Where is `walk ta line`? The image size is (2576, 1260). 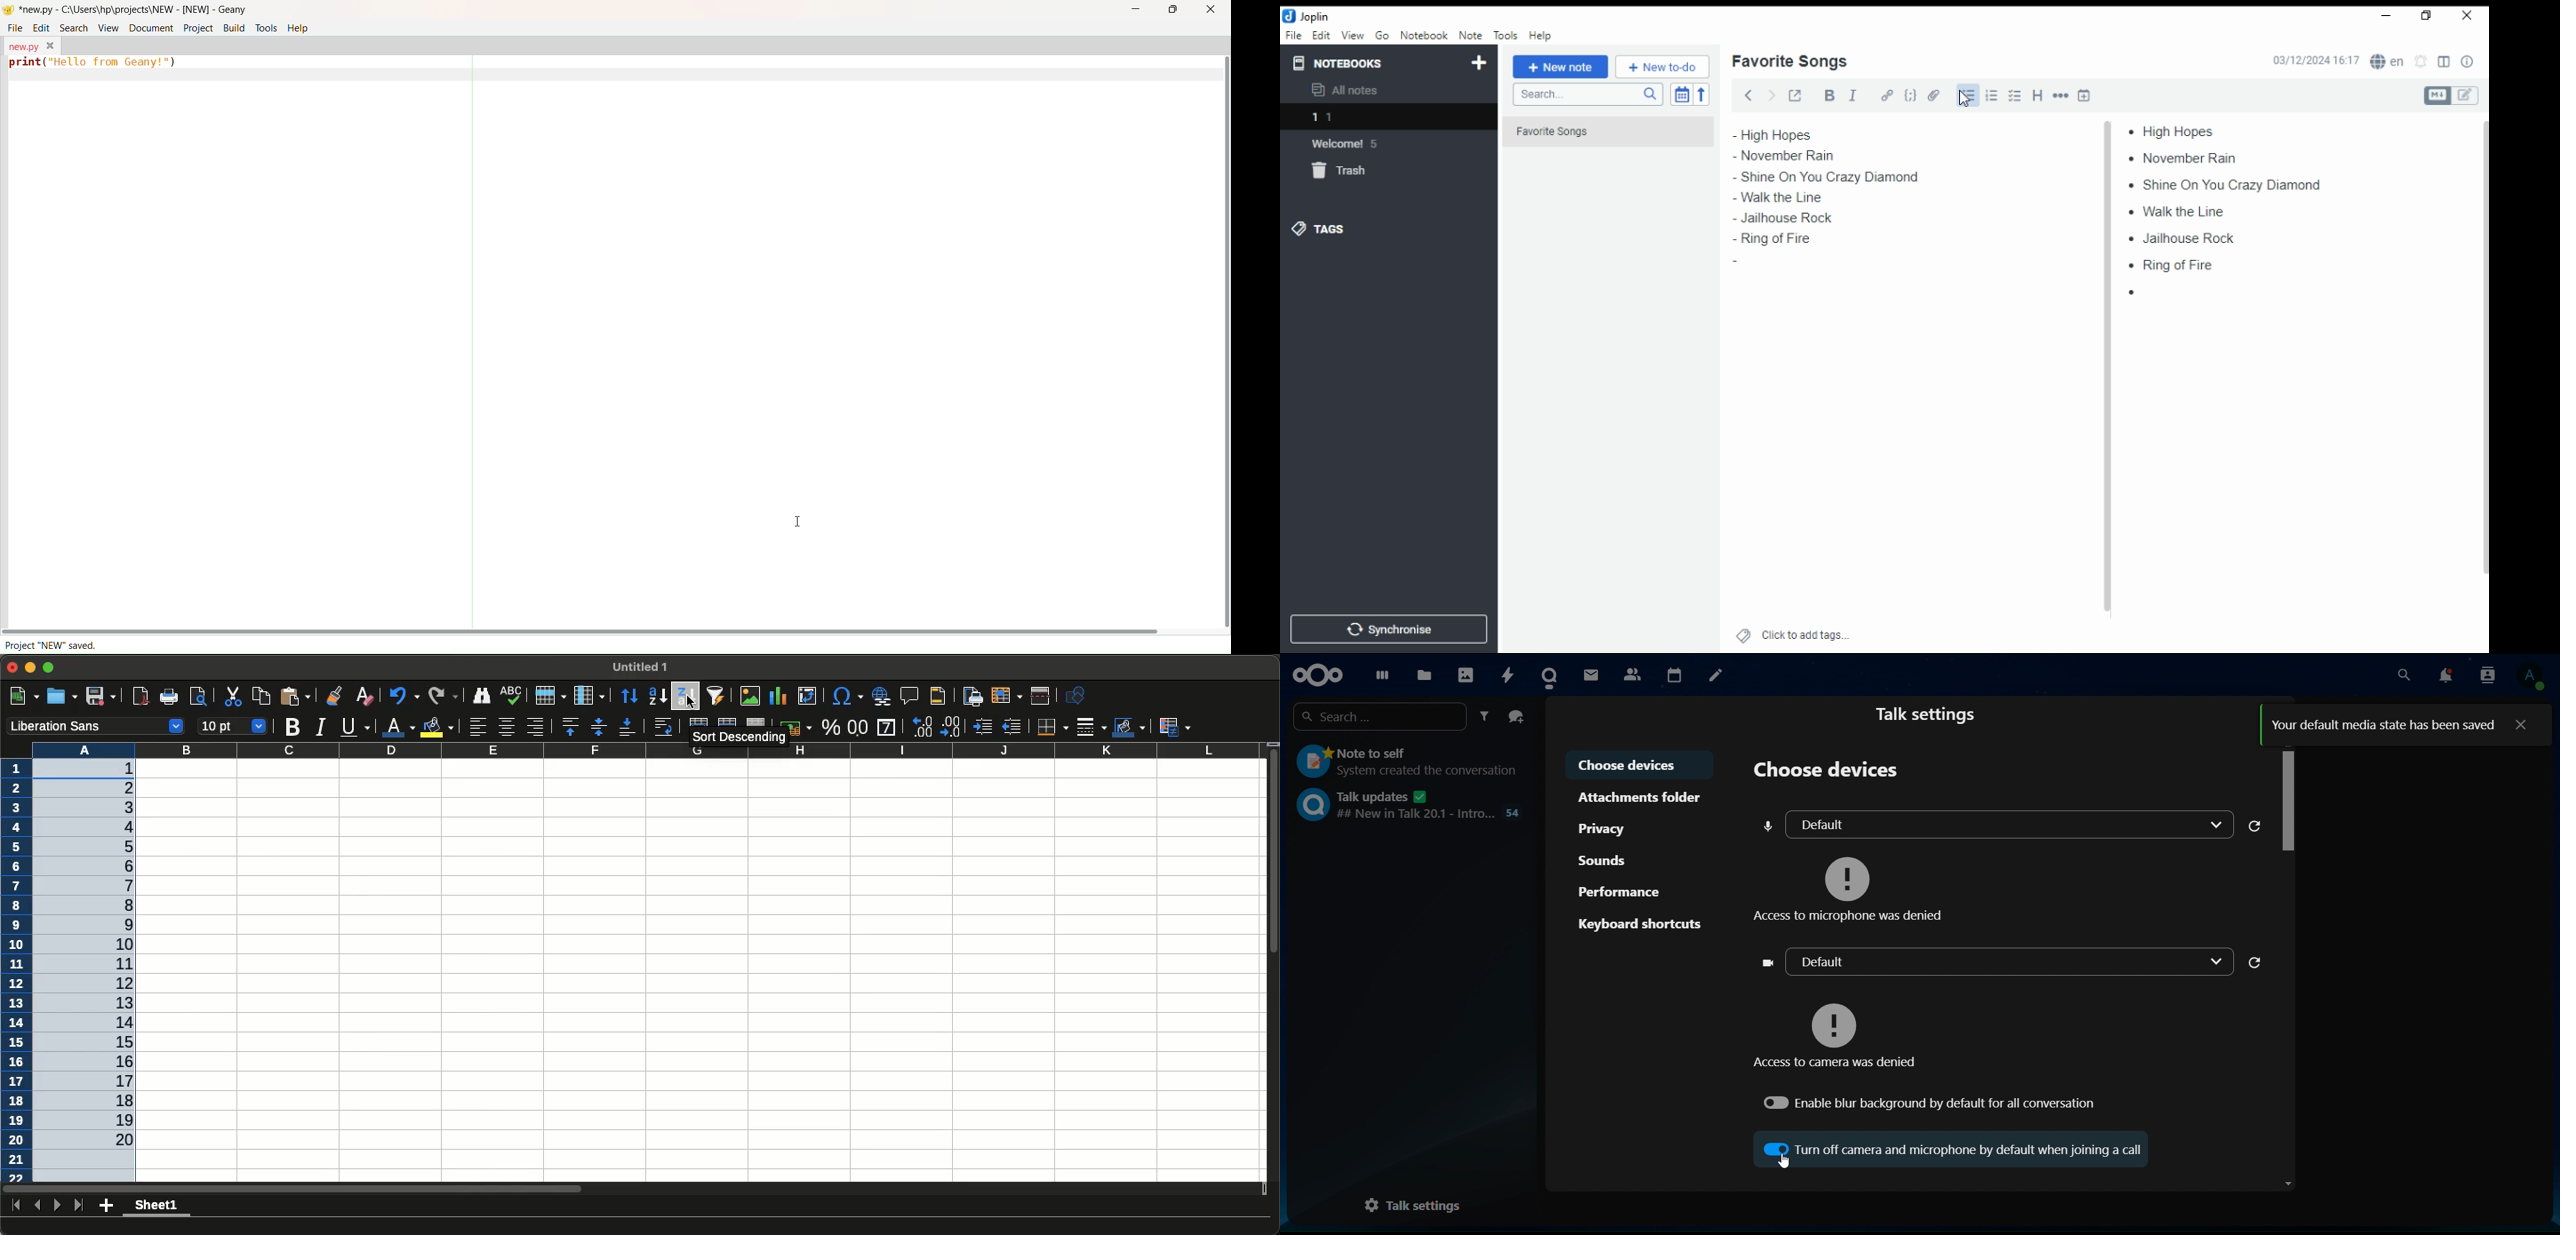 walk ta line is located at coordinates (1770, 197).